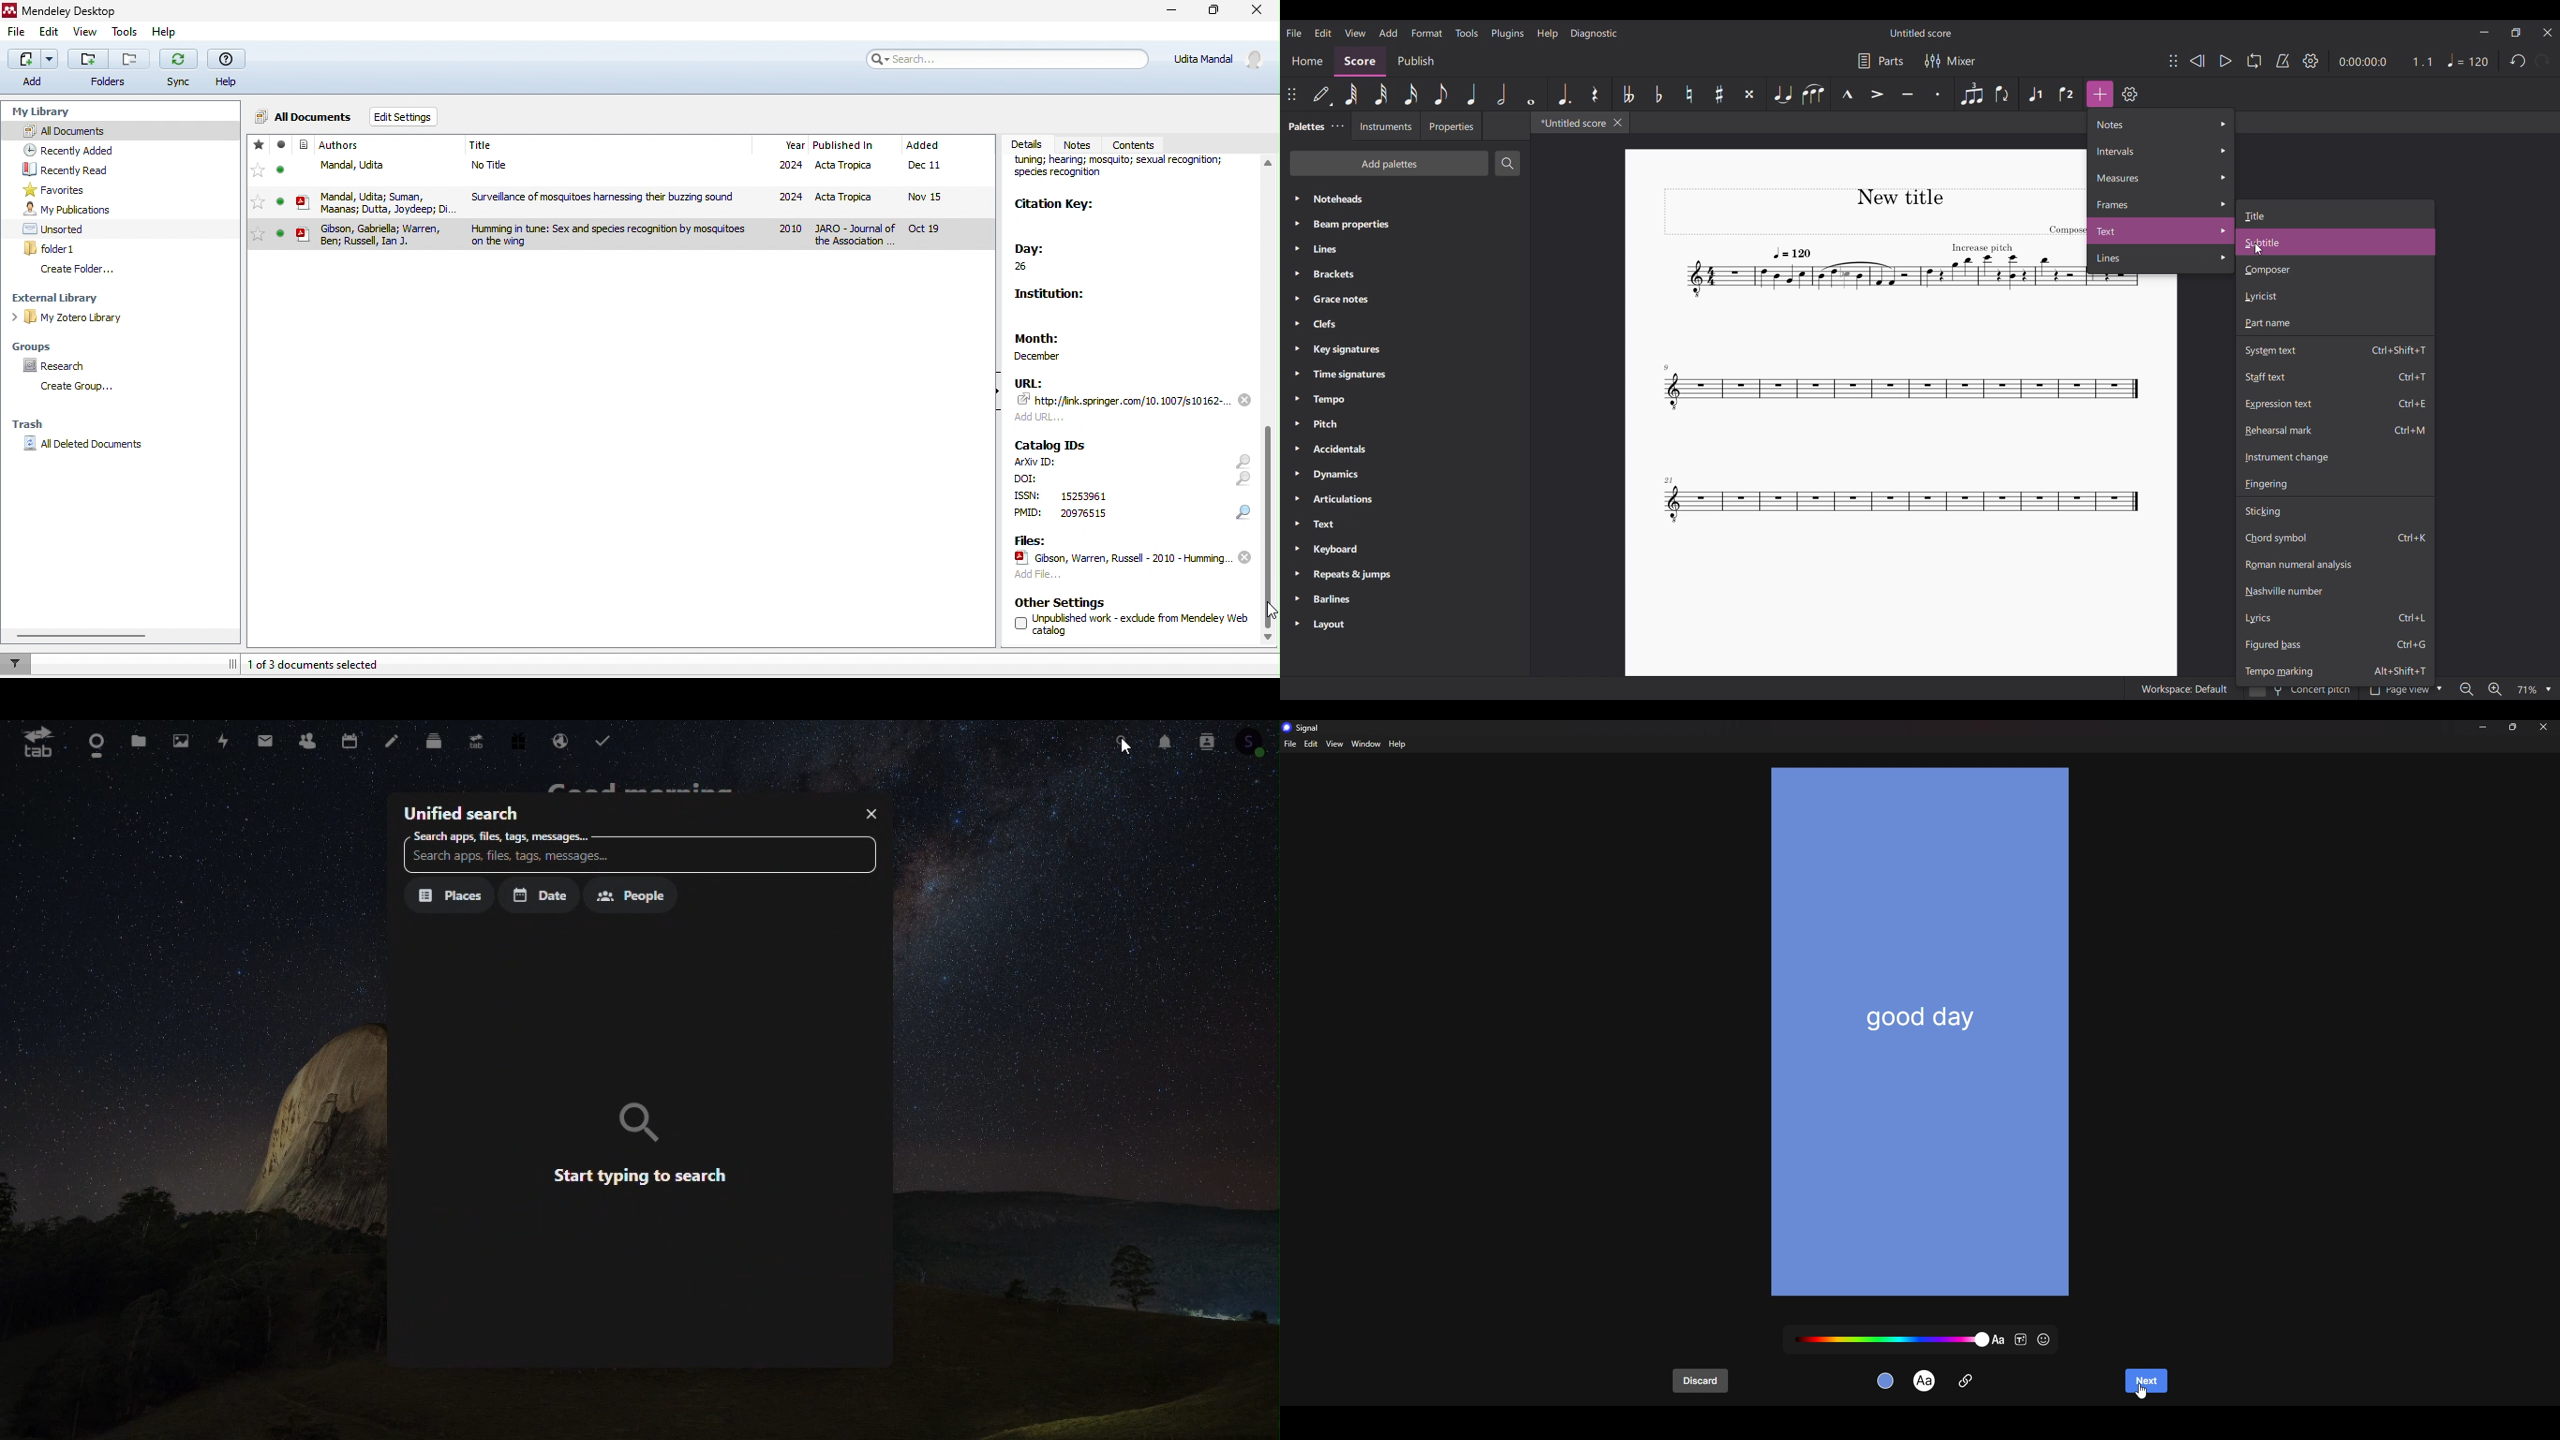 The height and width of the screenshot is (1456, 2576). What do you see at coordinates (516, 736) in the screenshot?
I see `Free trial` at bounding box center [516, 736].